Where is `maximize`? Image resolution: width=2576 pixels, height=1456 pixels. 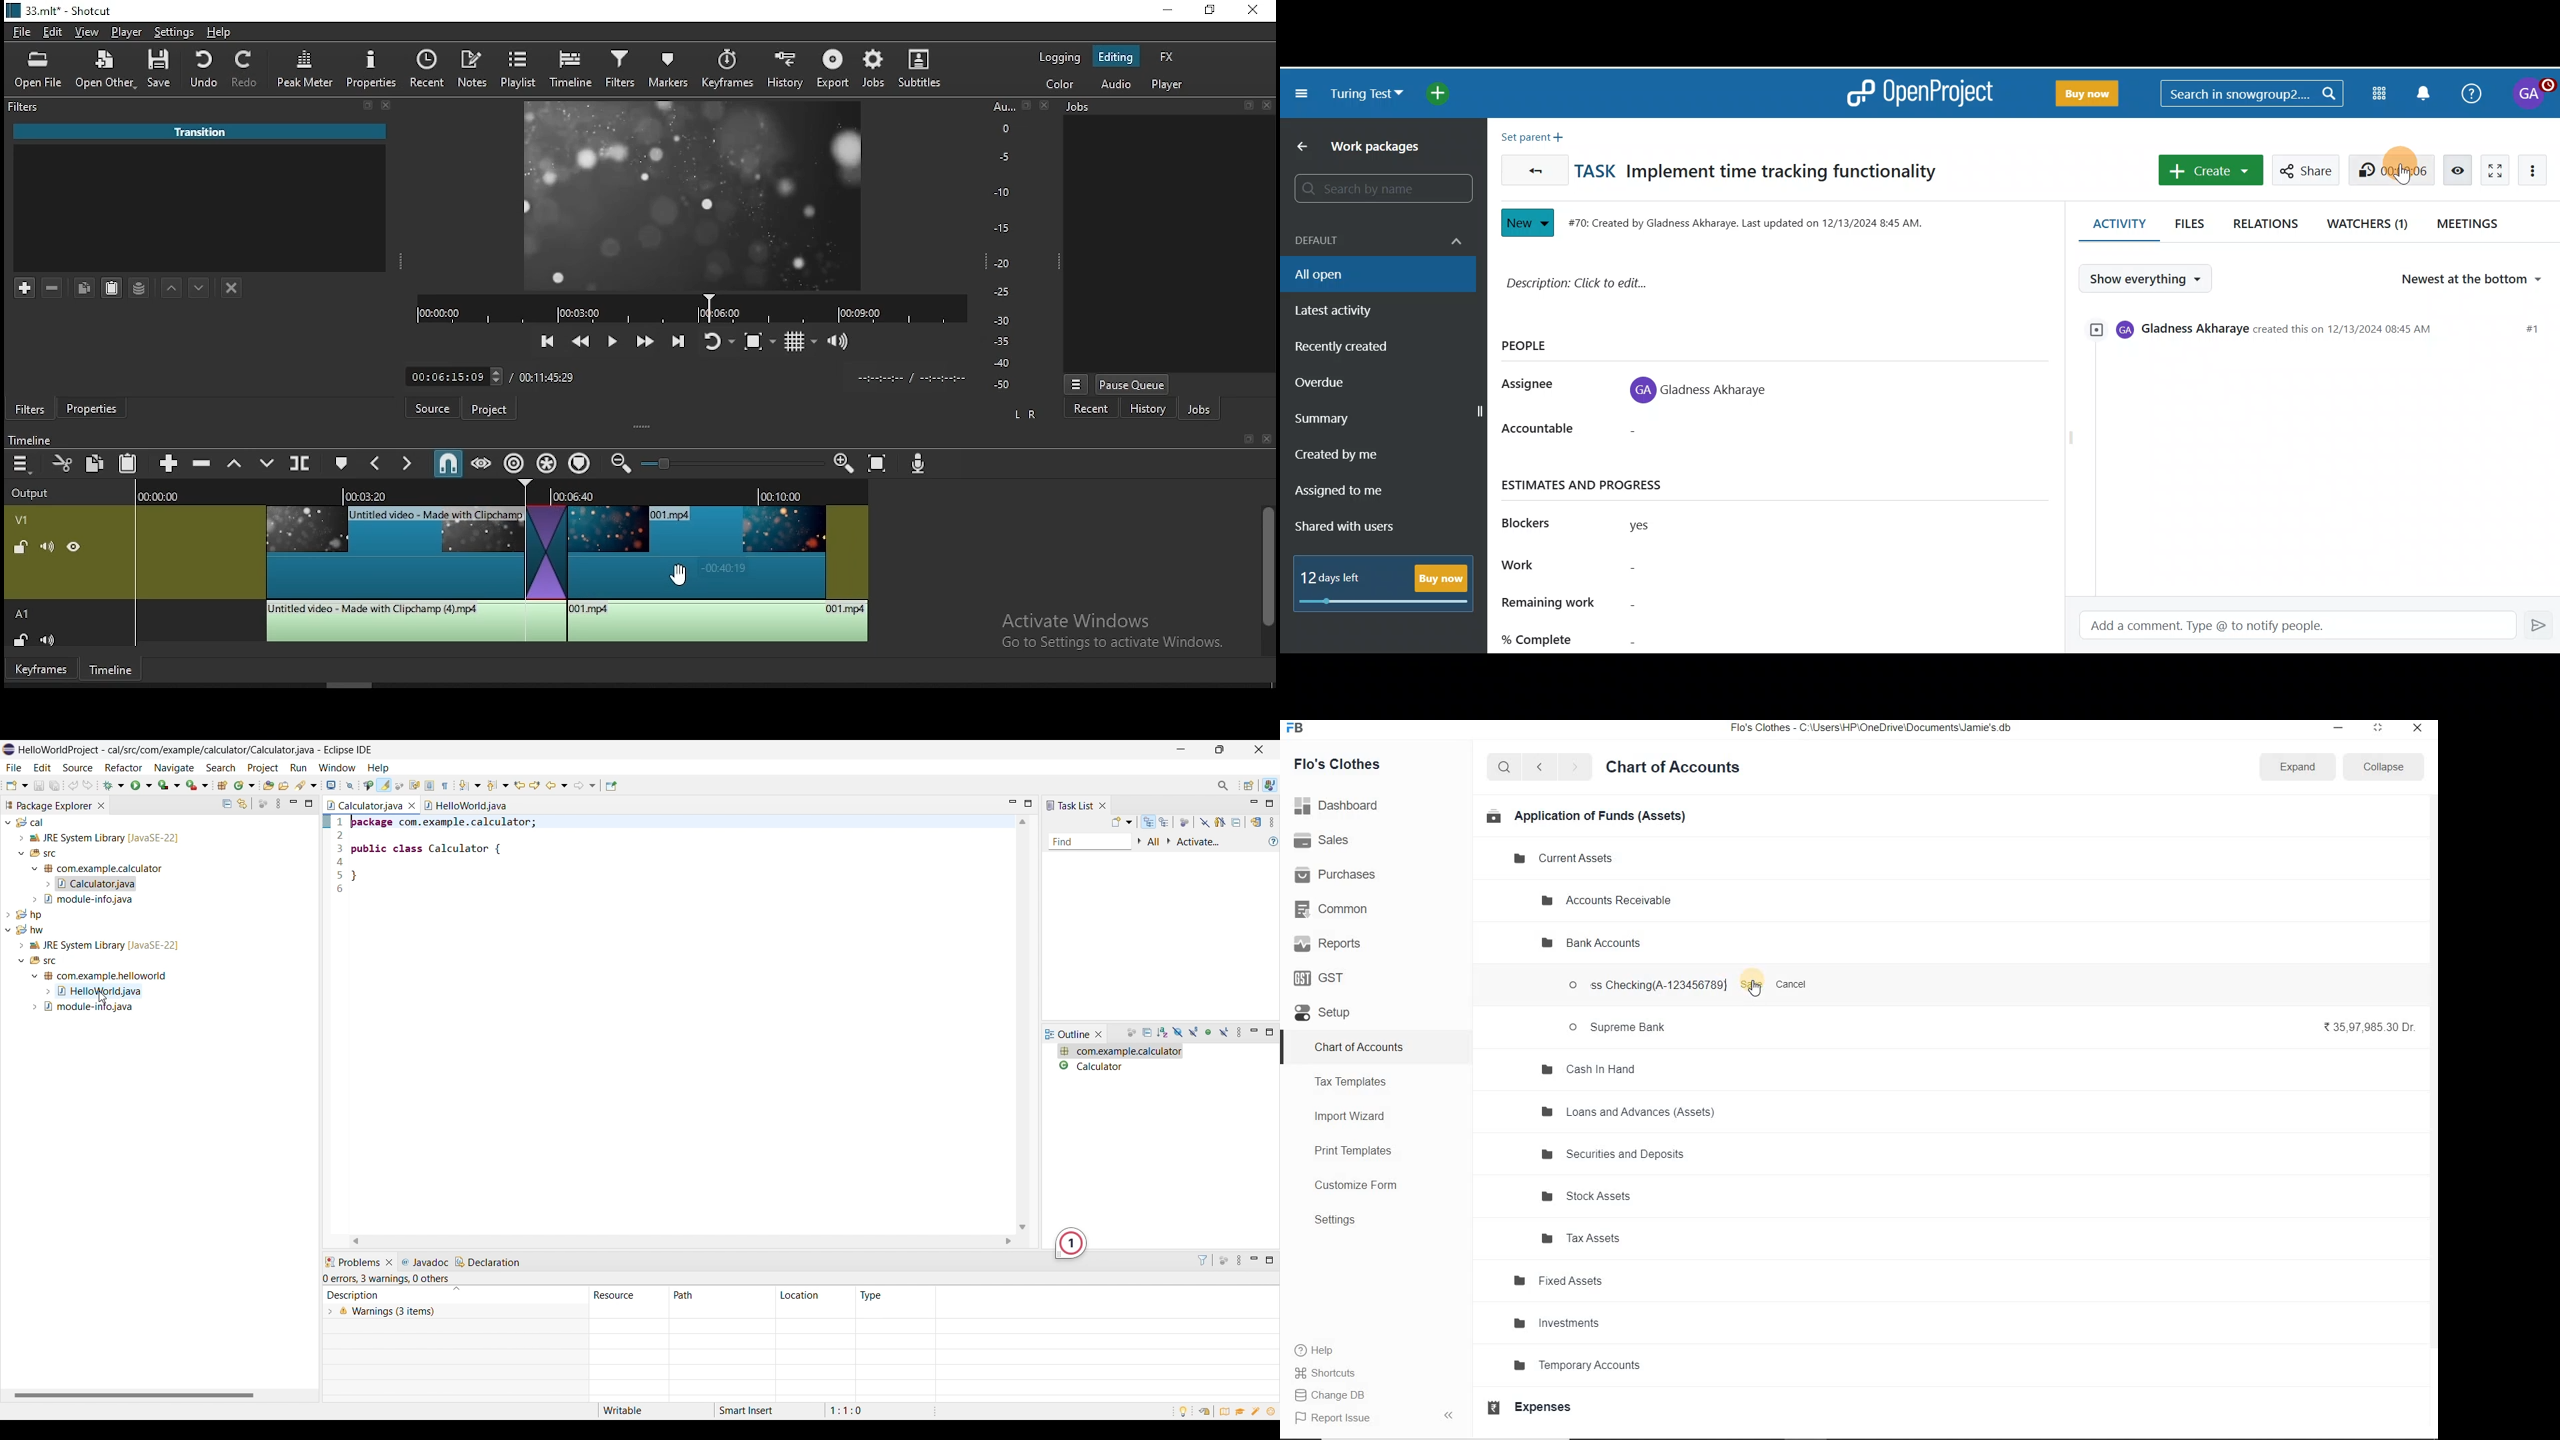 maximize is located at coordinates (2379, 727).